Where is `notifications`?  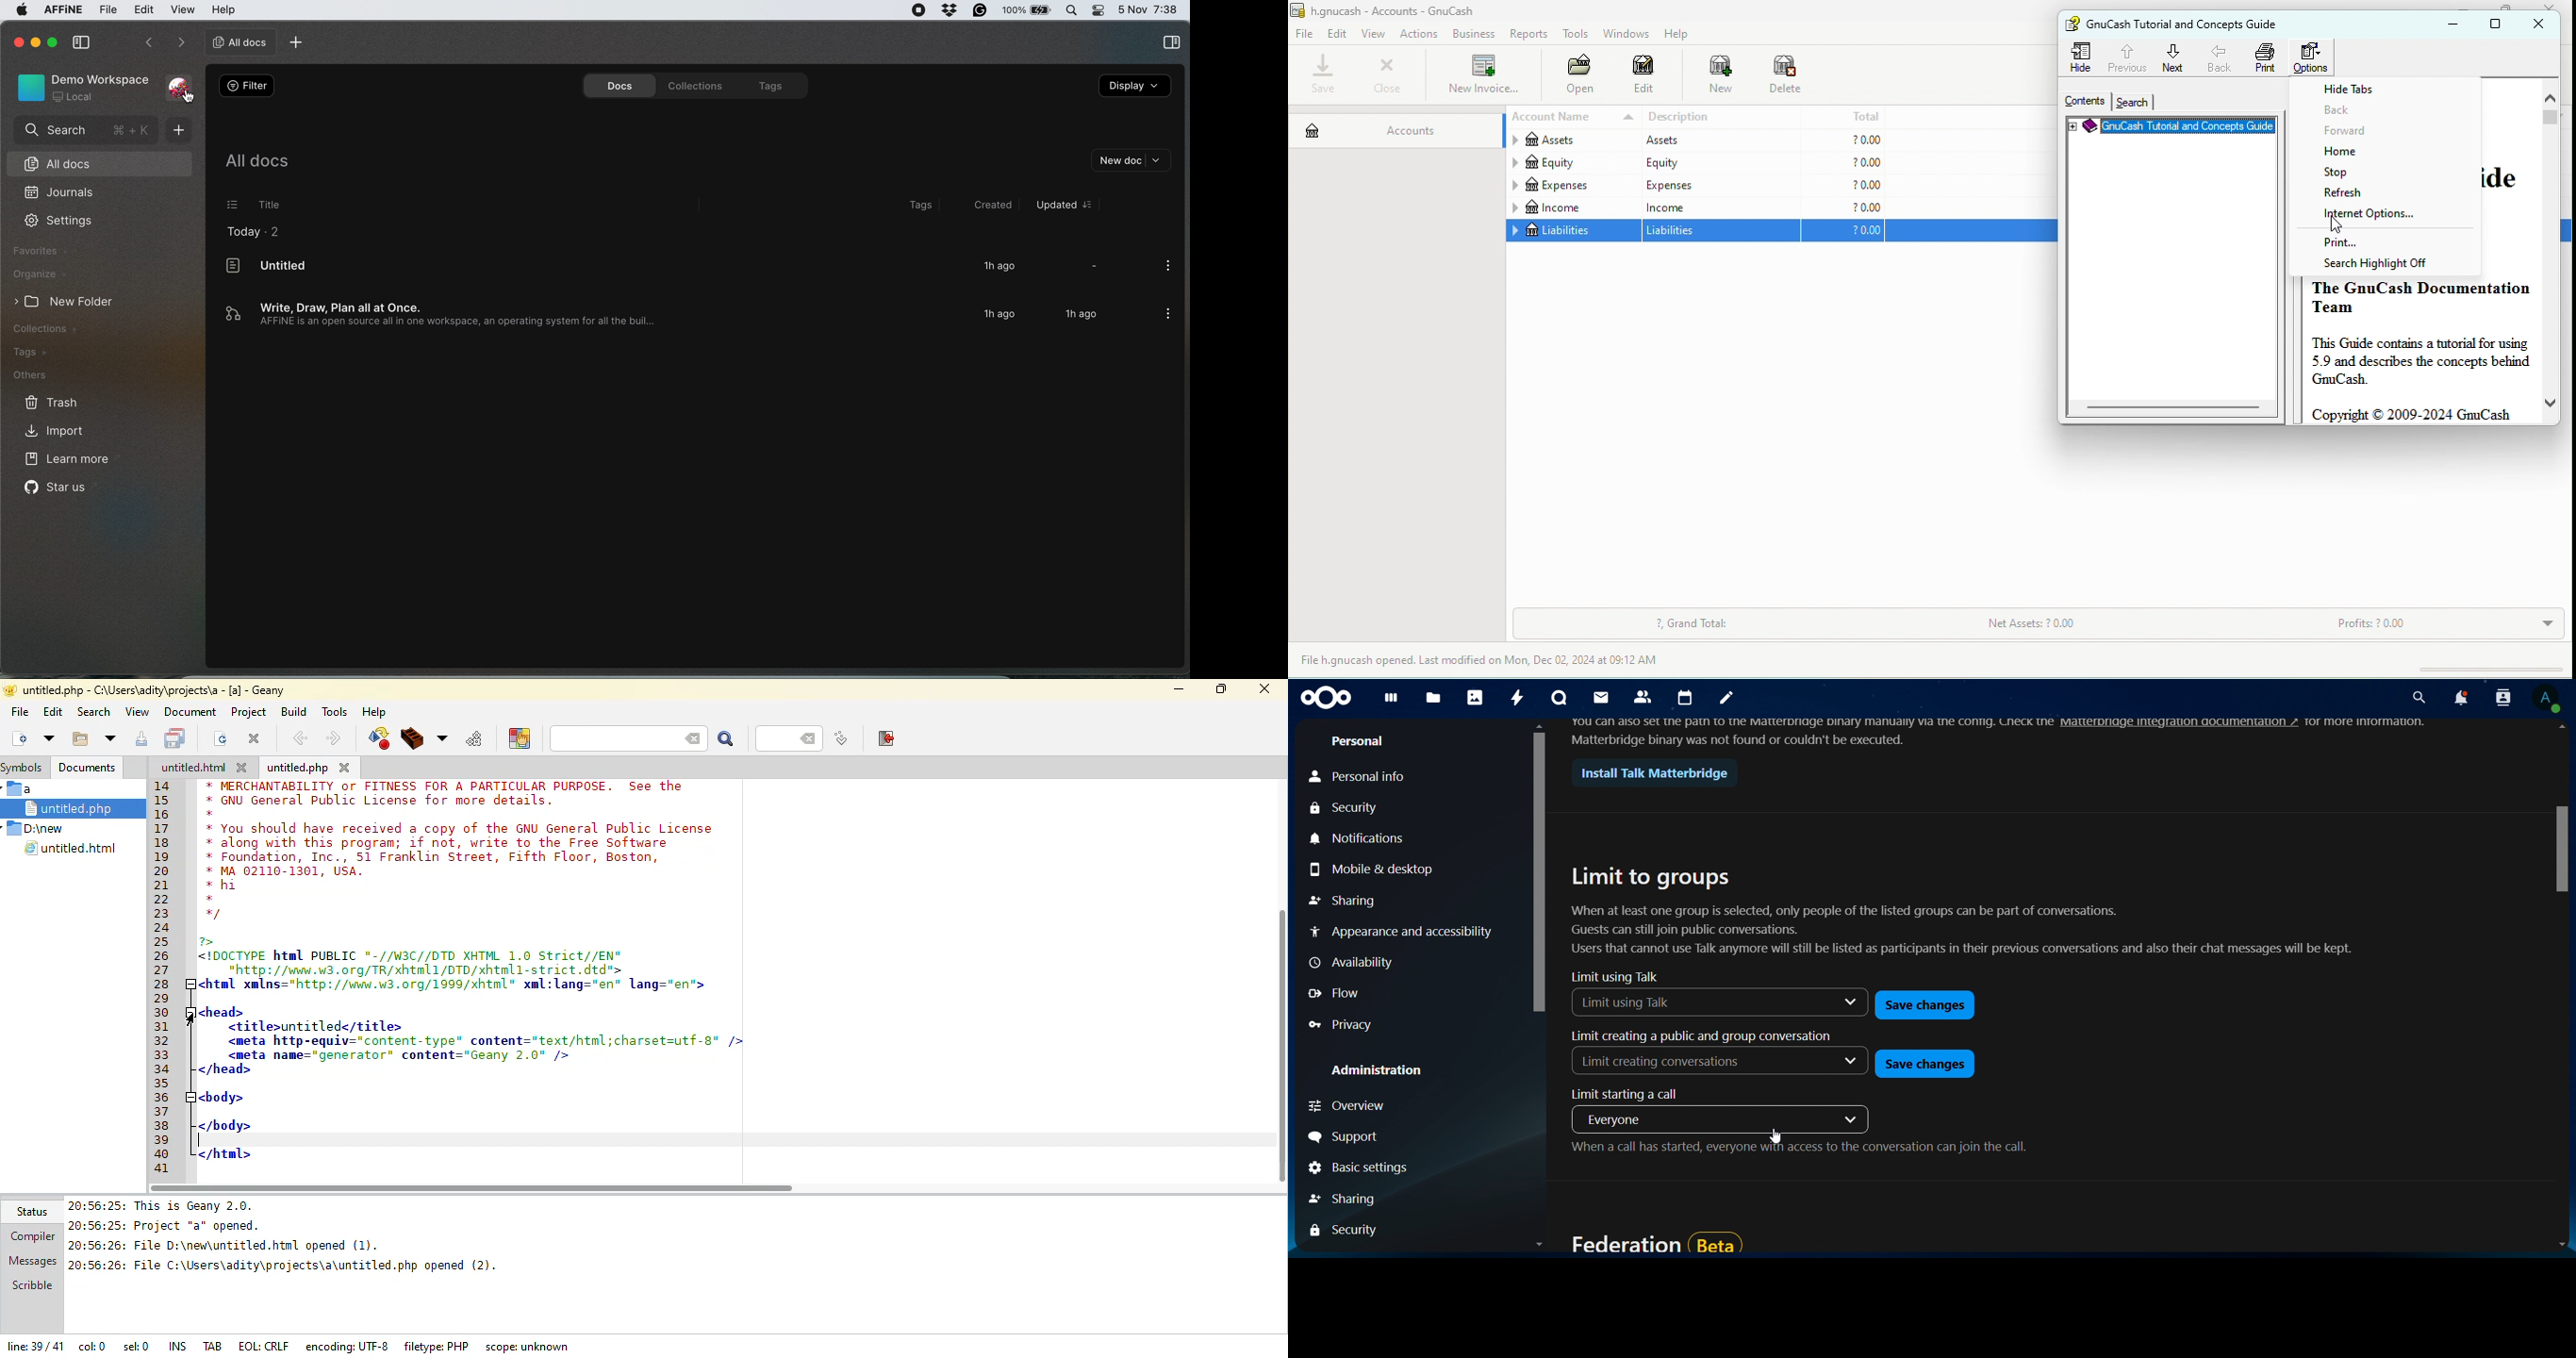
notifications is located at coordinates (2461, 698).